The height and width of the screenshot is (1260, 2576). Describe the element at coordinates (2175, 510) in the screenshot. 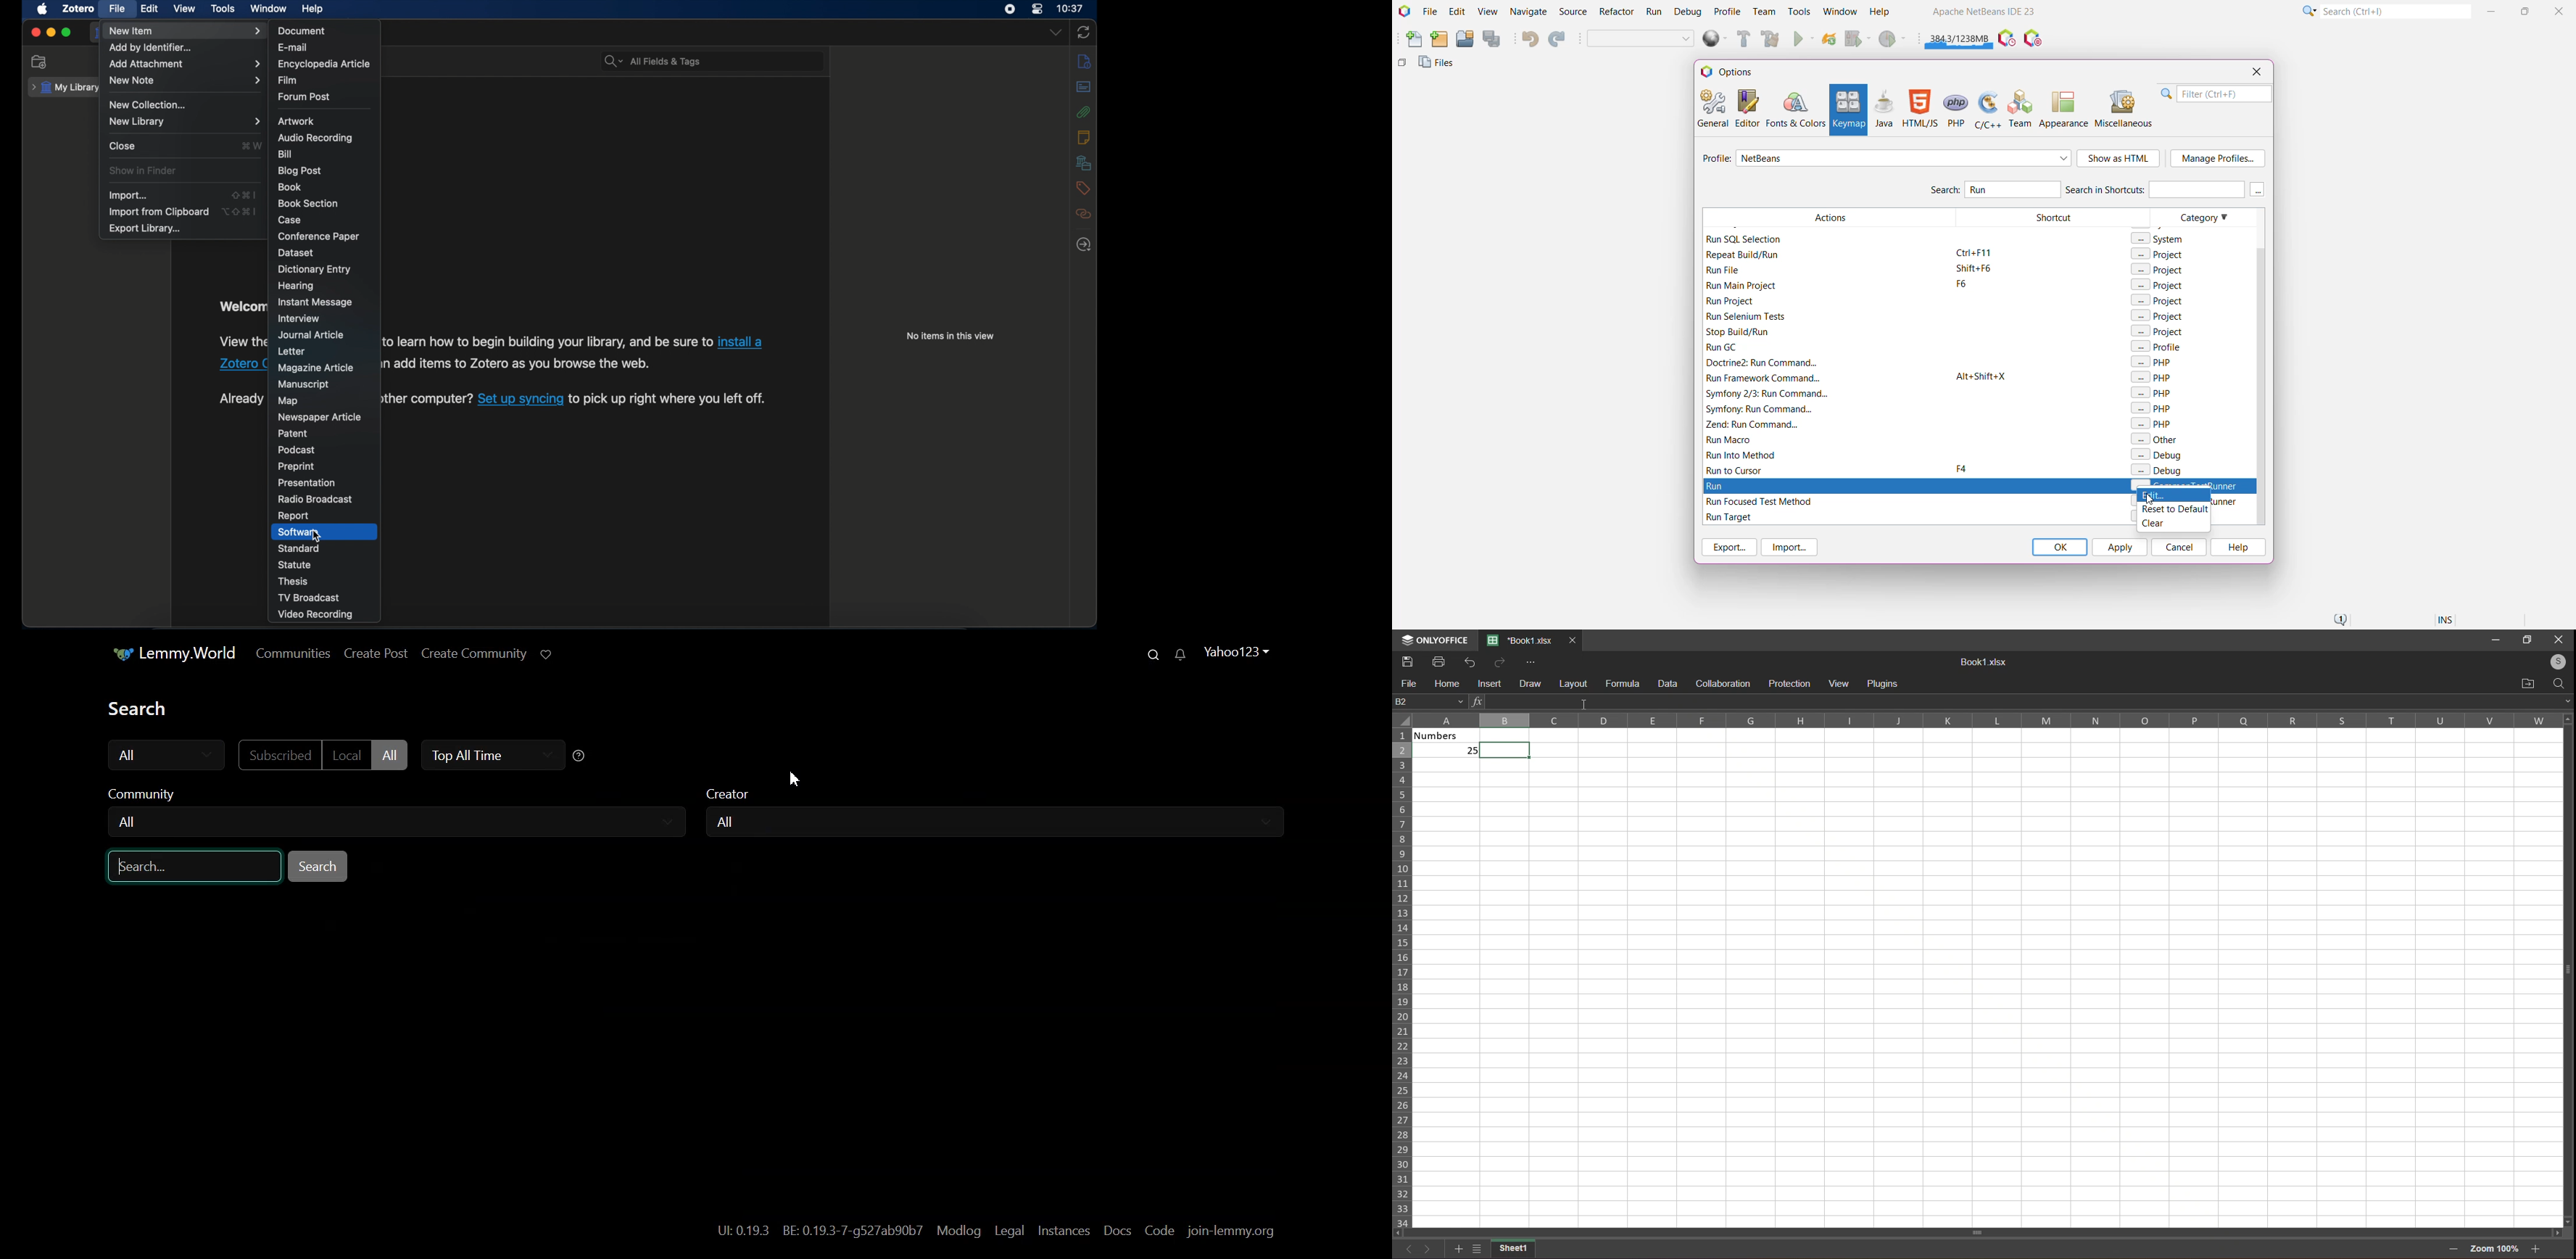

I see `Reset to Default` at that location.